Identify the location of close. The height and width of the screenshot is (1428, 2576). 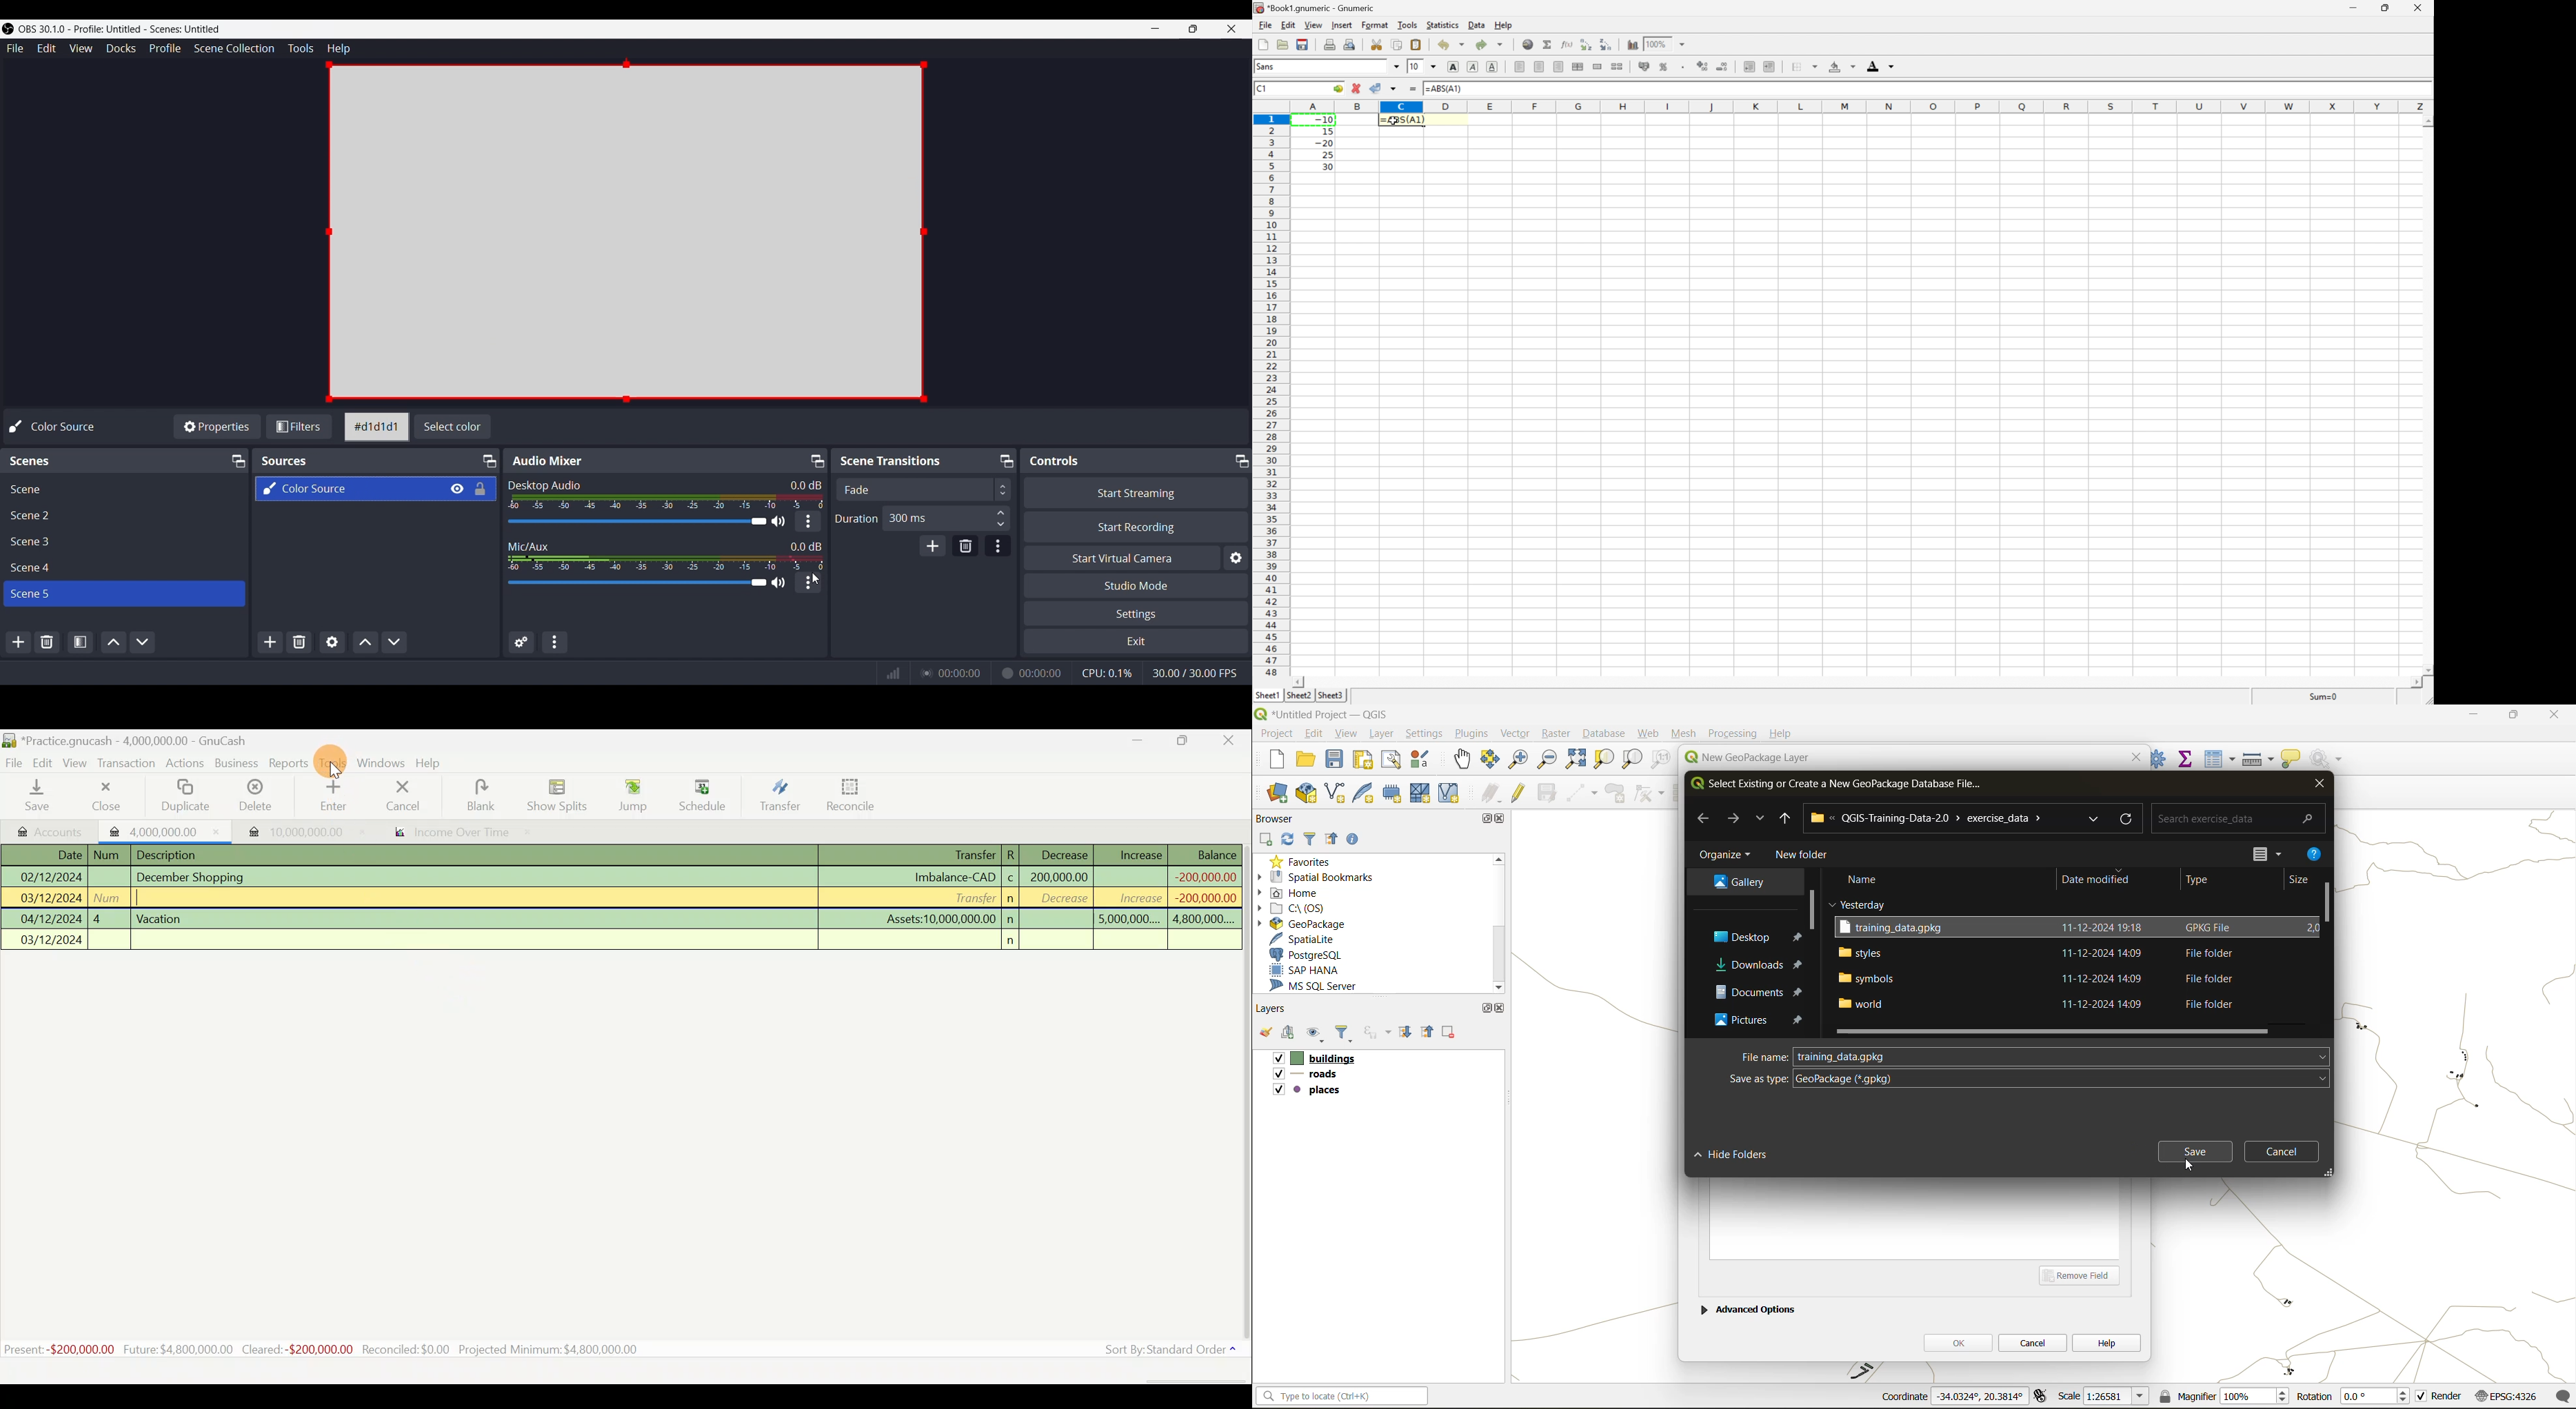
(2417, 9).